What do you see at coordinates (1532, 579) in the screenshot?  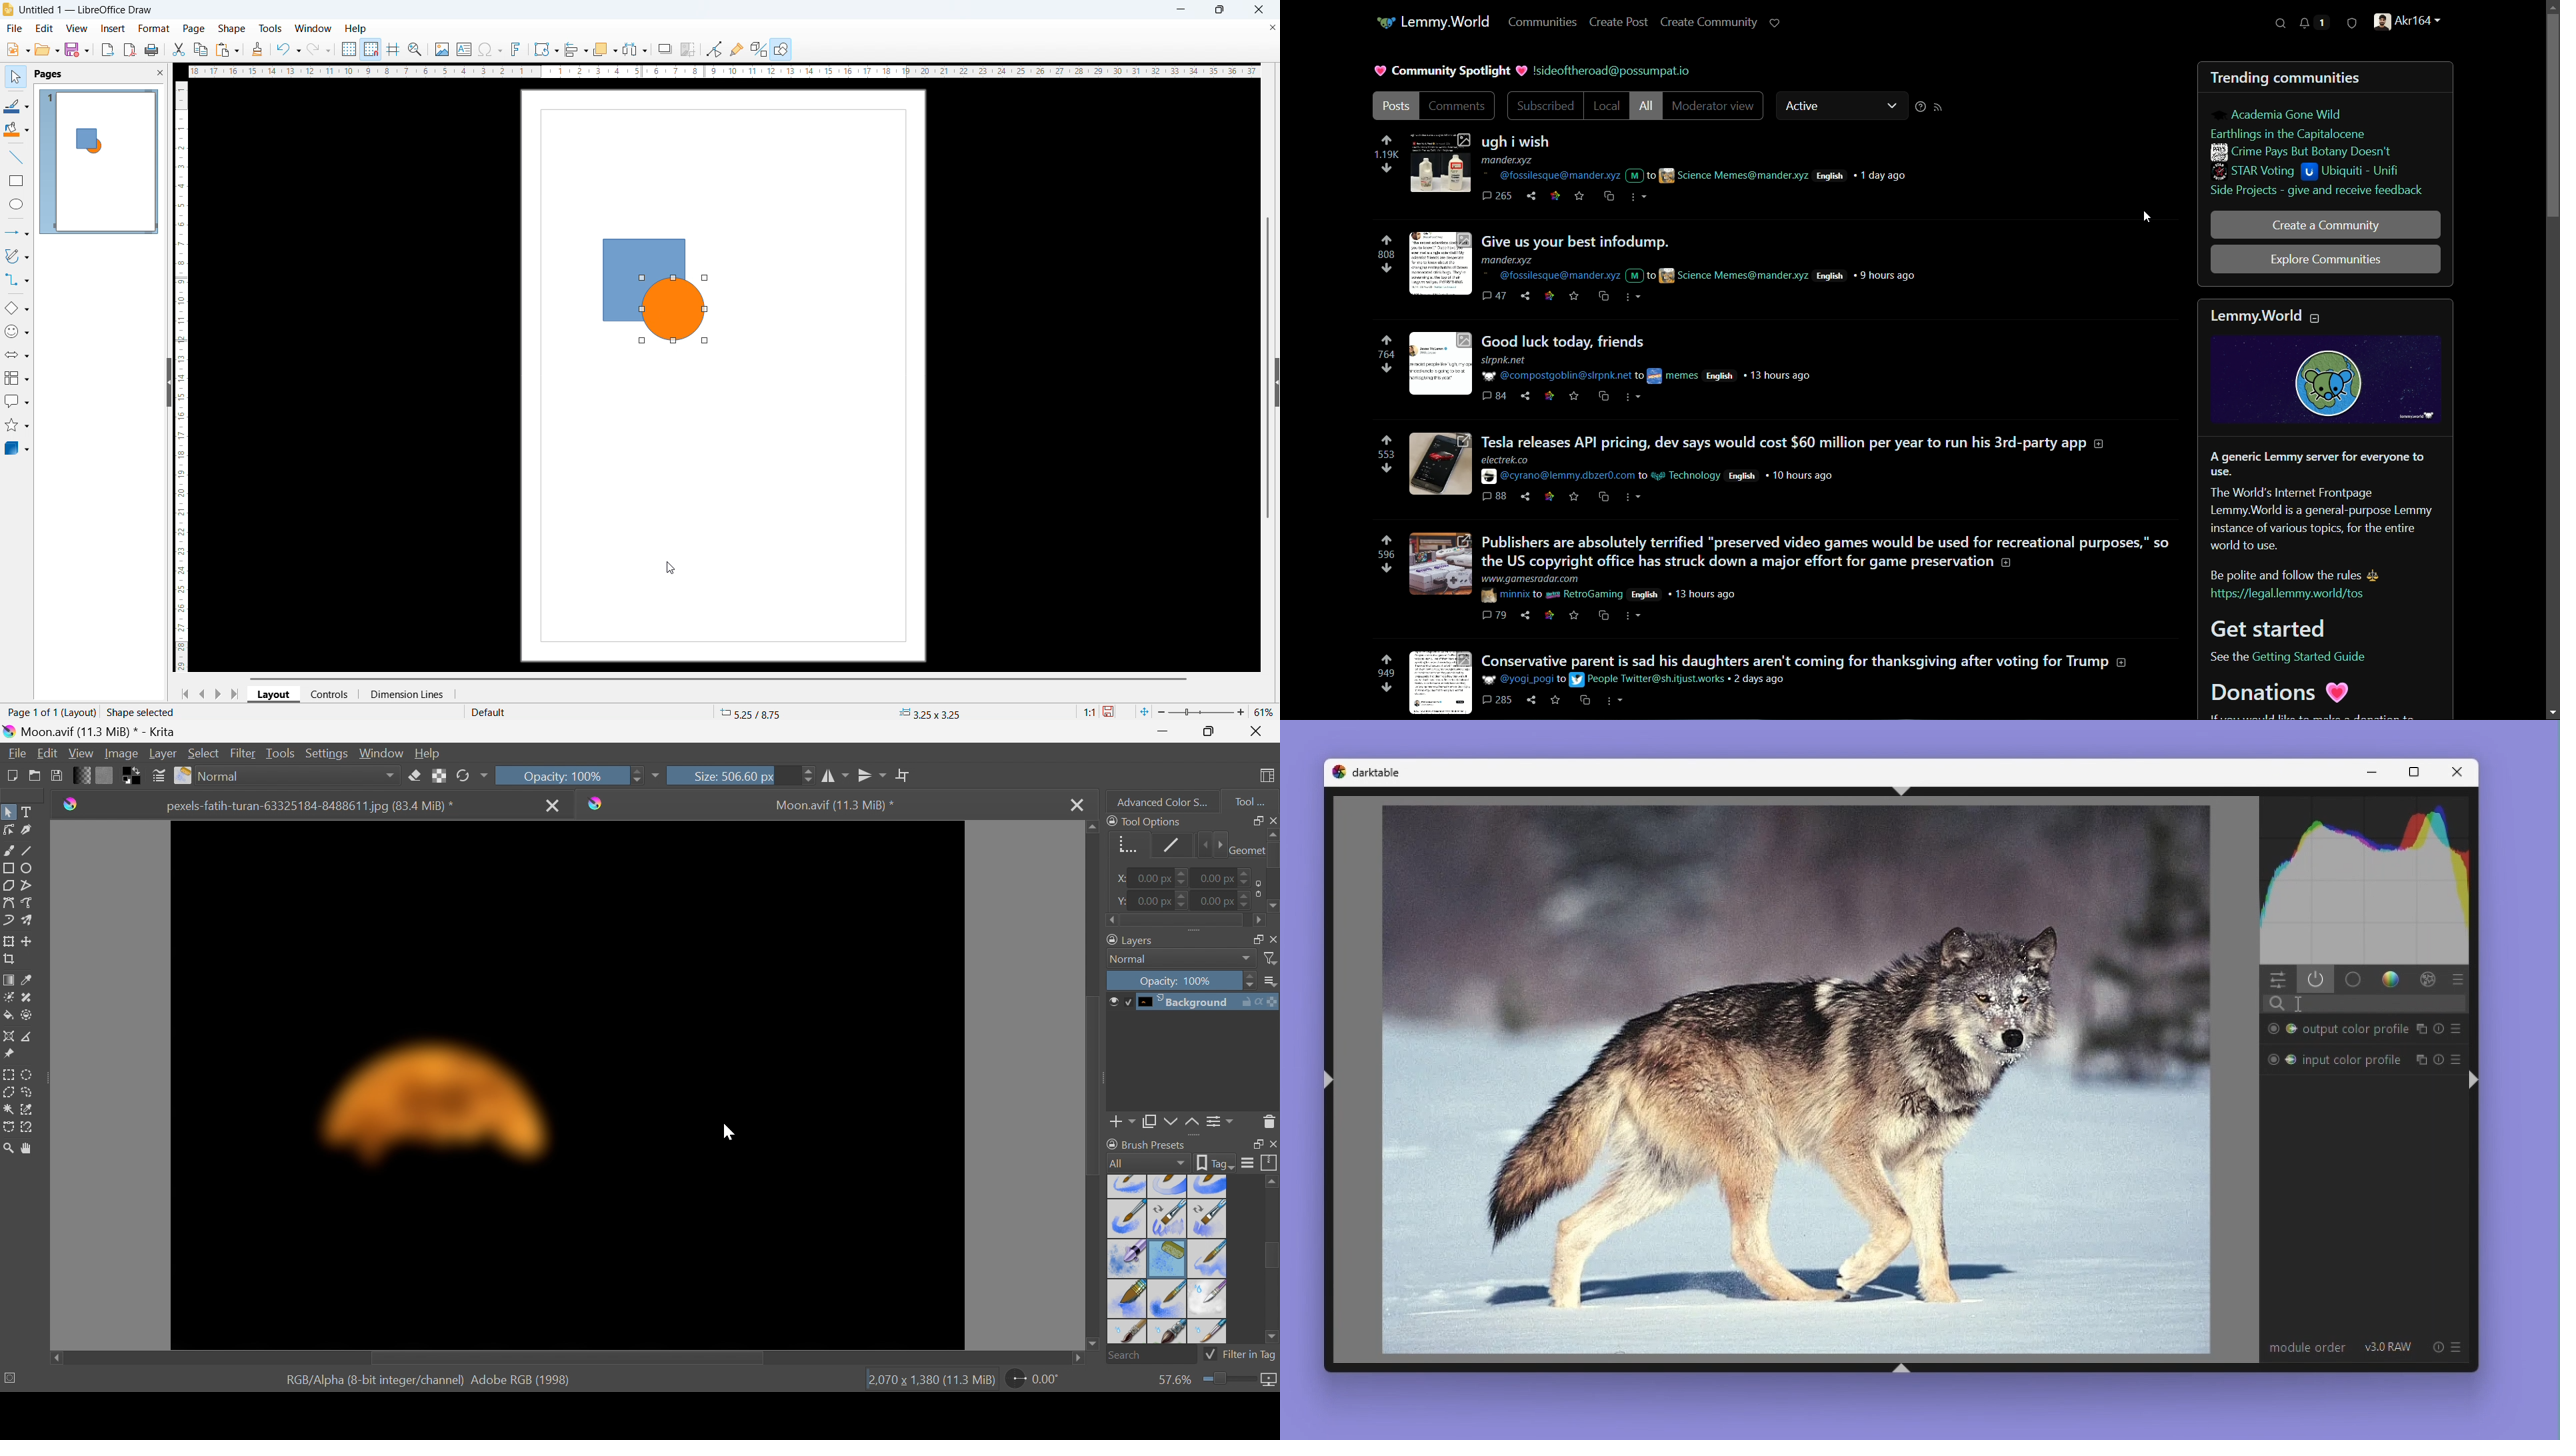 I see `www.gamesradar.com` at bounding box center [1532, 579].